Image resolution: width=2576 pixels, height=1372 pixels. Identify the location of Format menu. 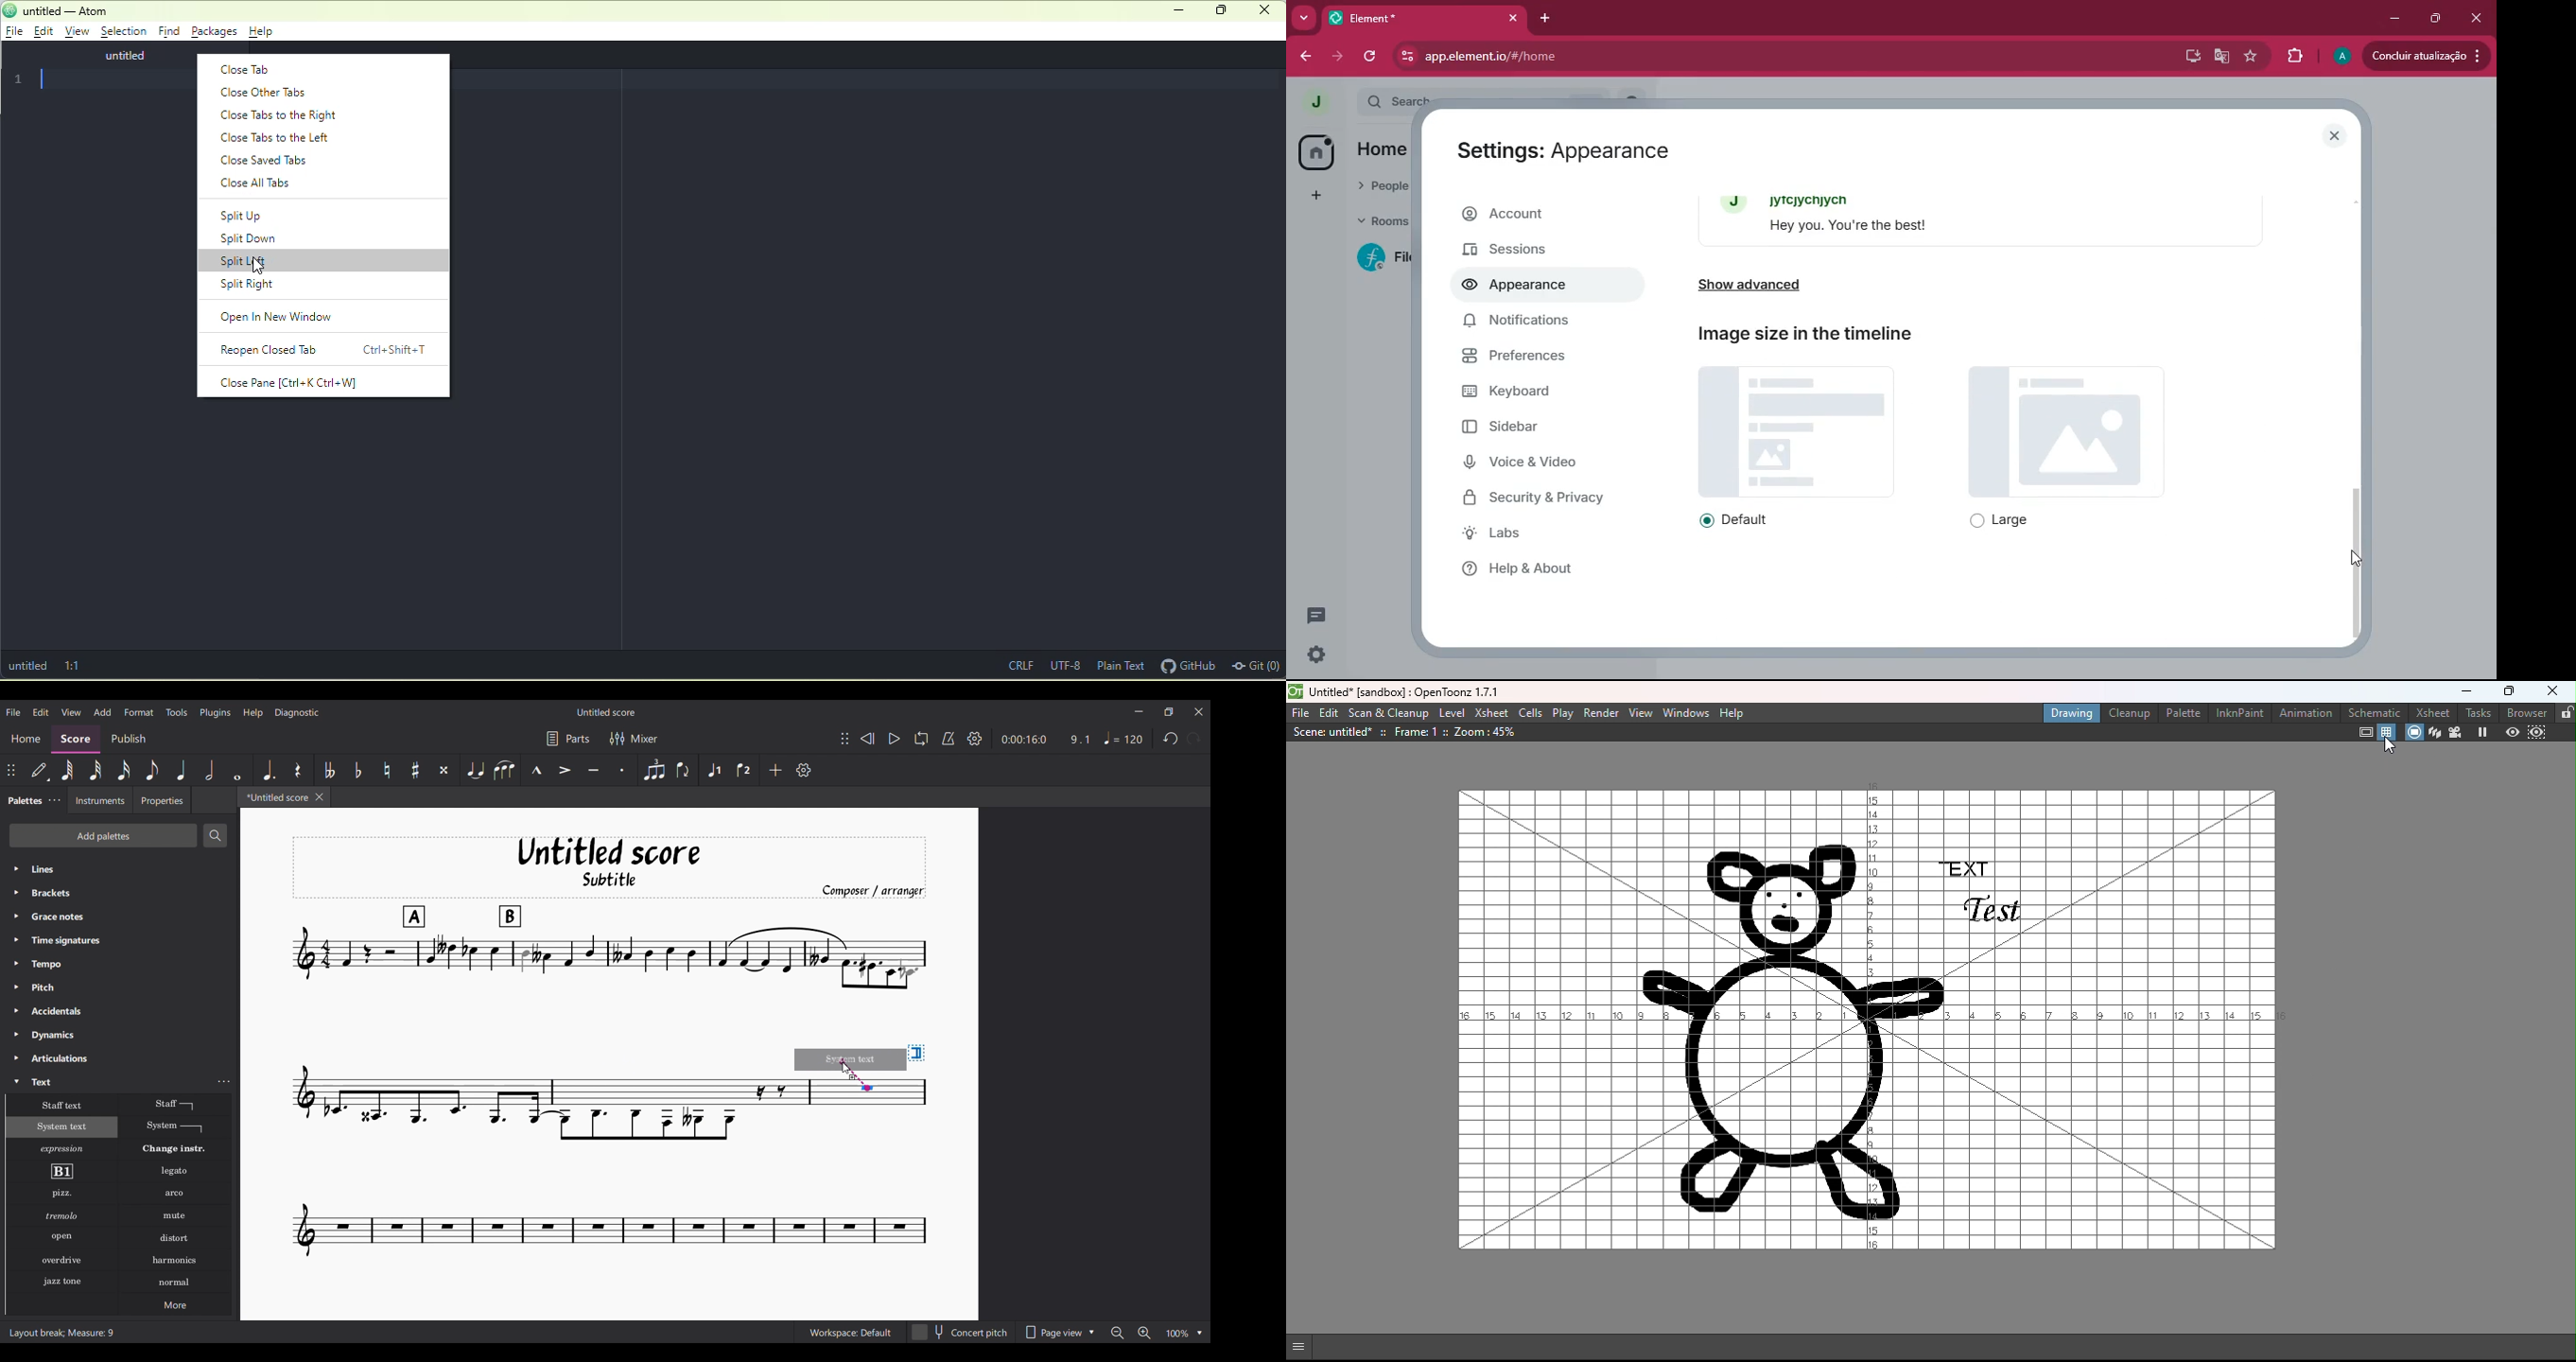
(139, 712).